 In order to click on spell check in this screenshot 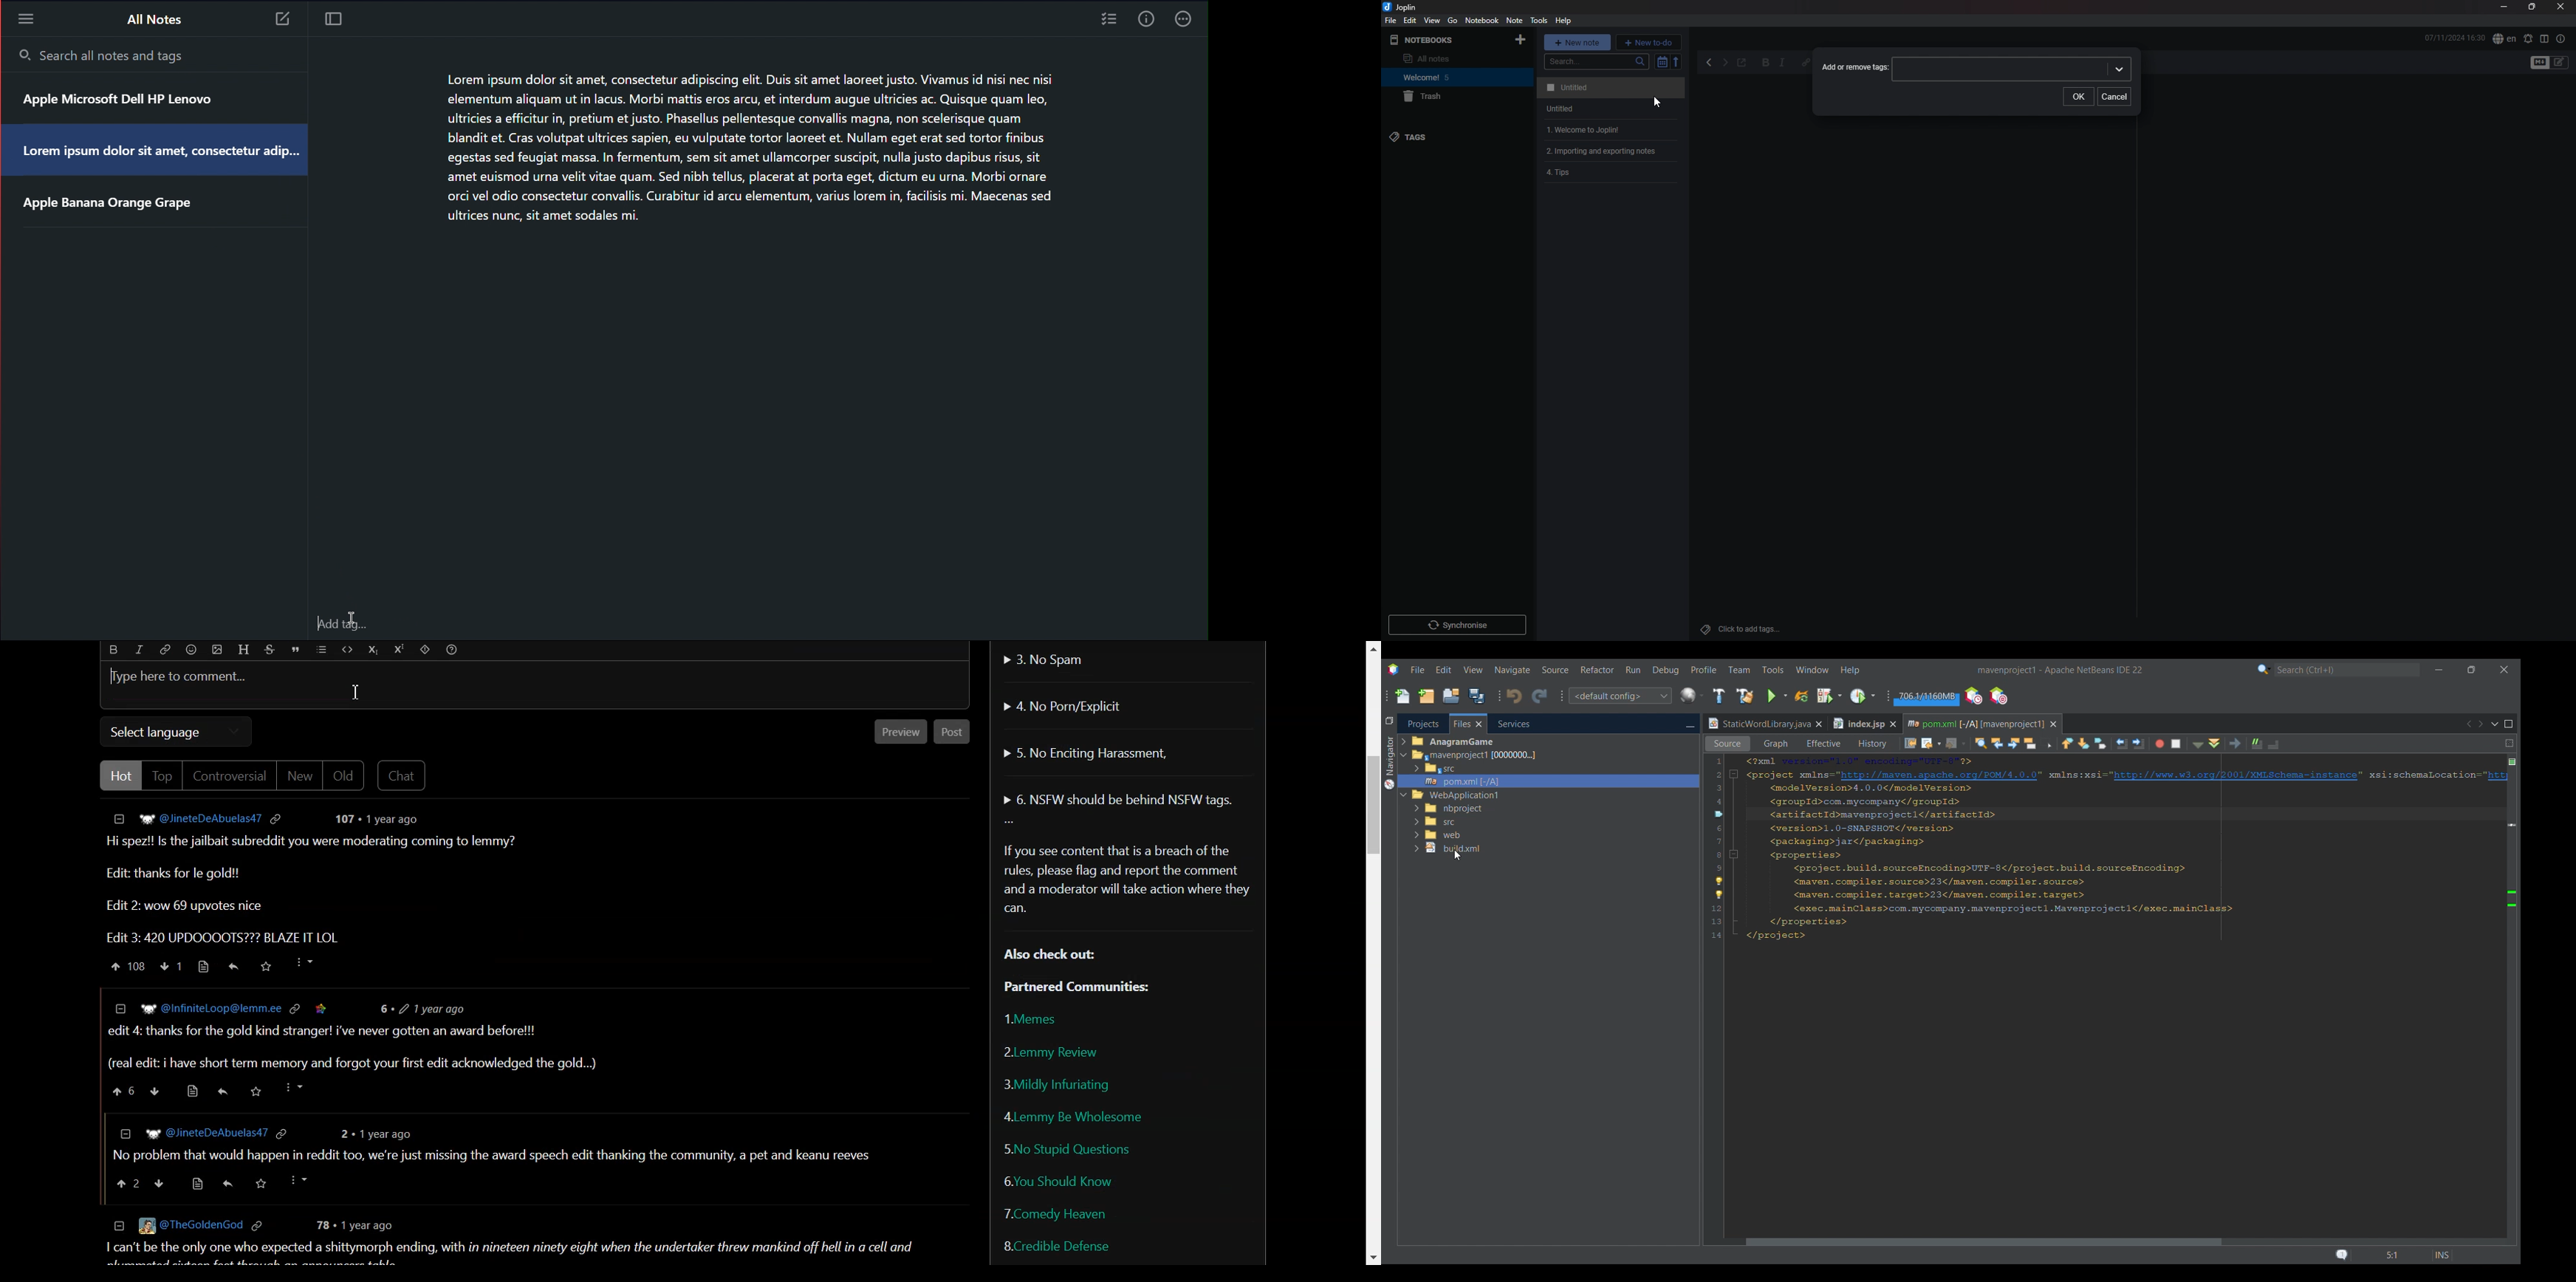, I will do `click(2527, 39)`.